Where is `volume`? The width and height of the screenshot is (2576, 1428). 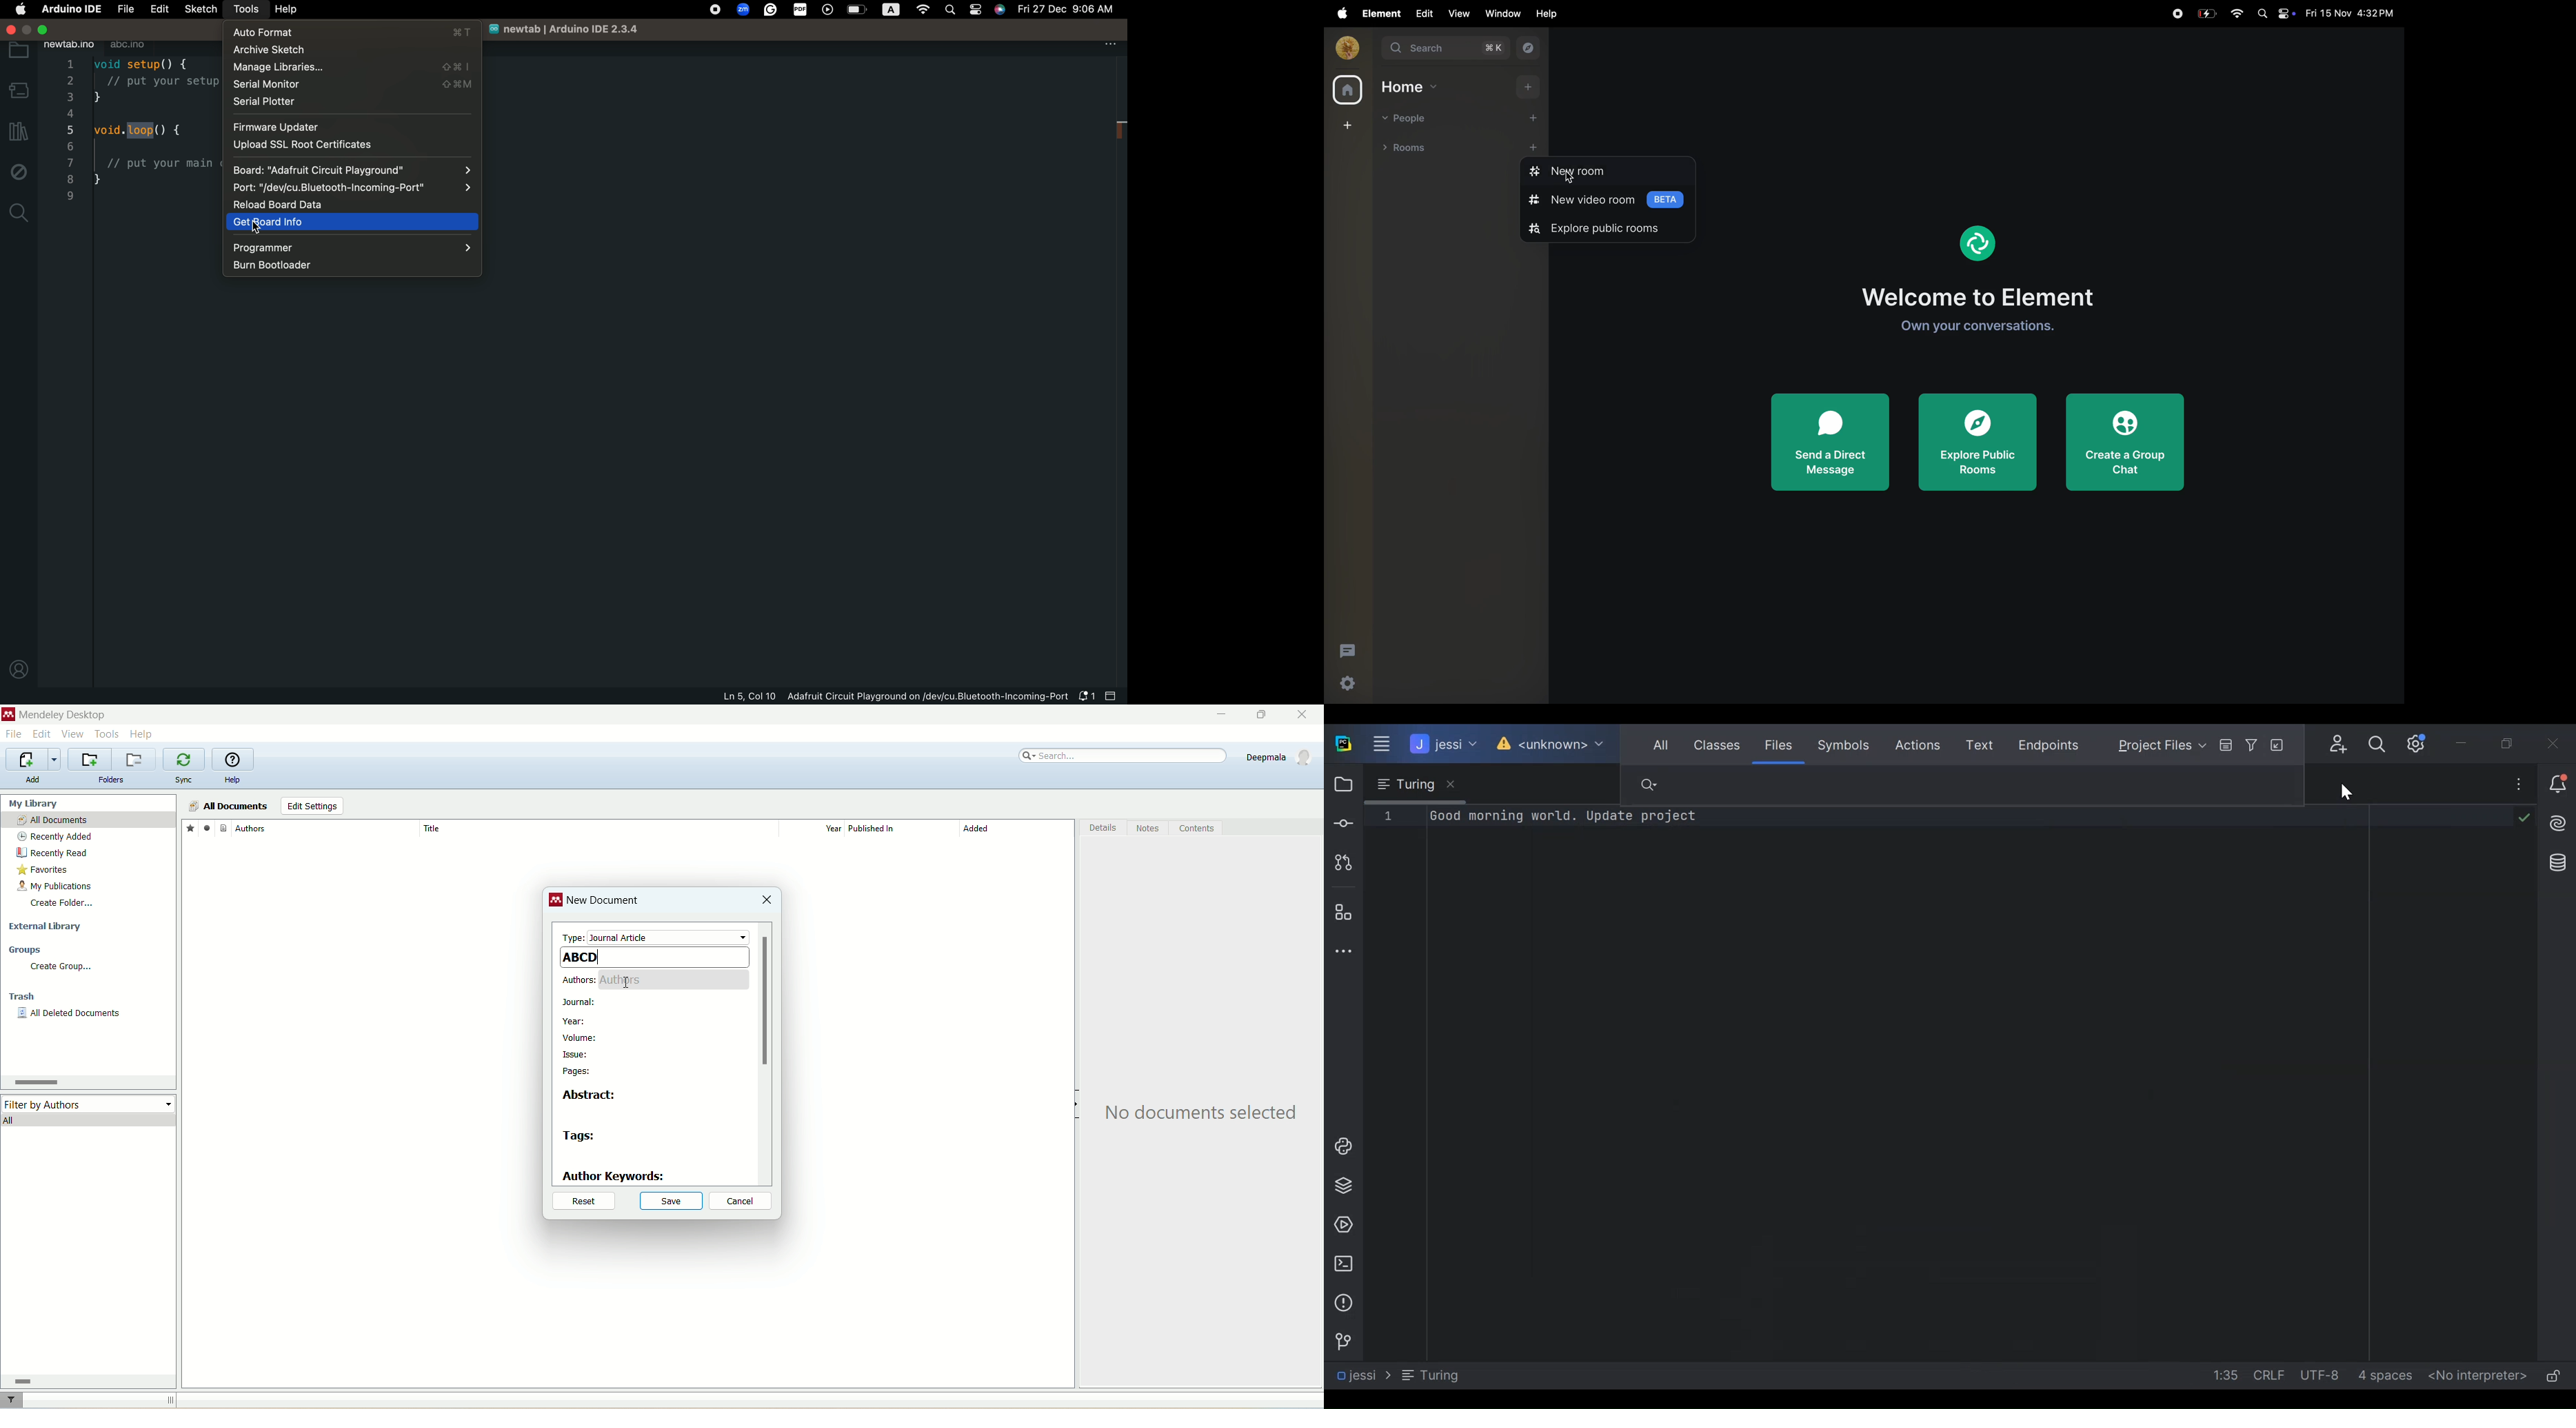 volume is located at coordinates (584, 1037).